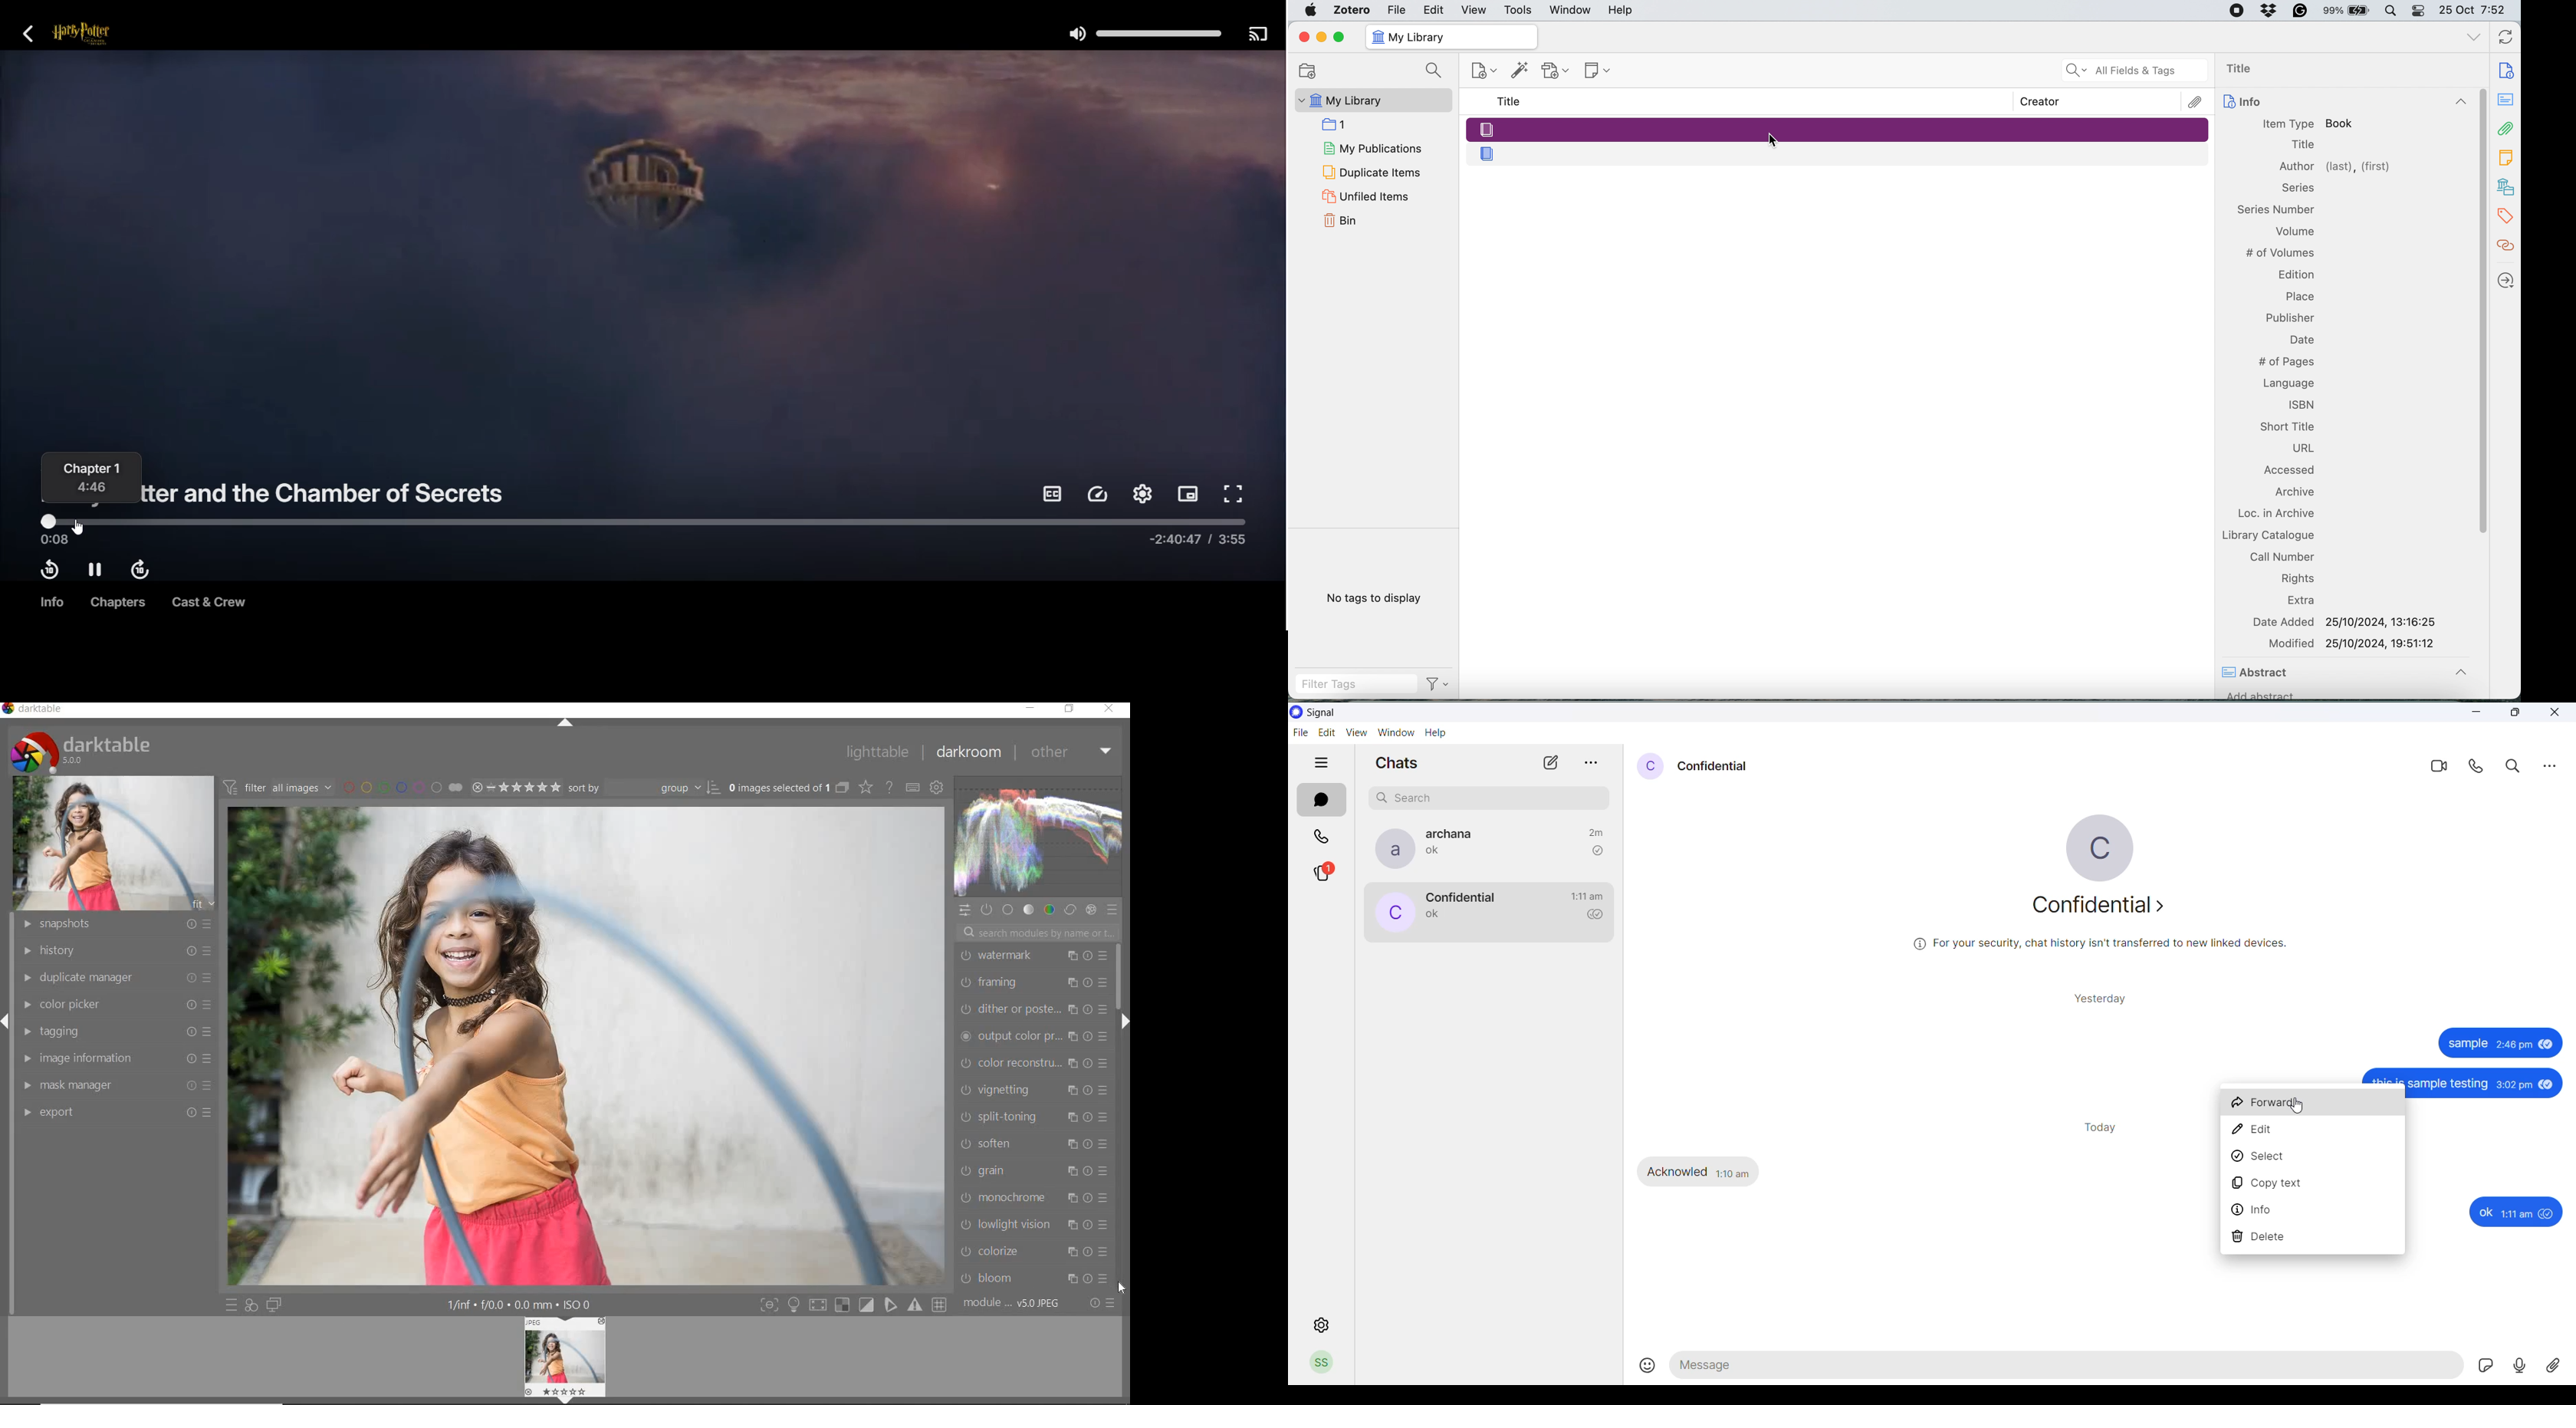  Describe the element at coordinates (1303, 37) in the screenshot. I see `Close` at that location.